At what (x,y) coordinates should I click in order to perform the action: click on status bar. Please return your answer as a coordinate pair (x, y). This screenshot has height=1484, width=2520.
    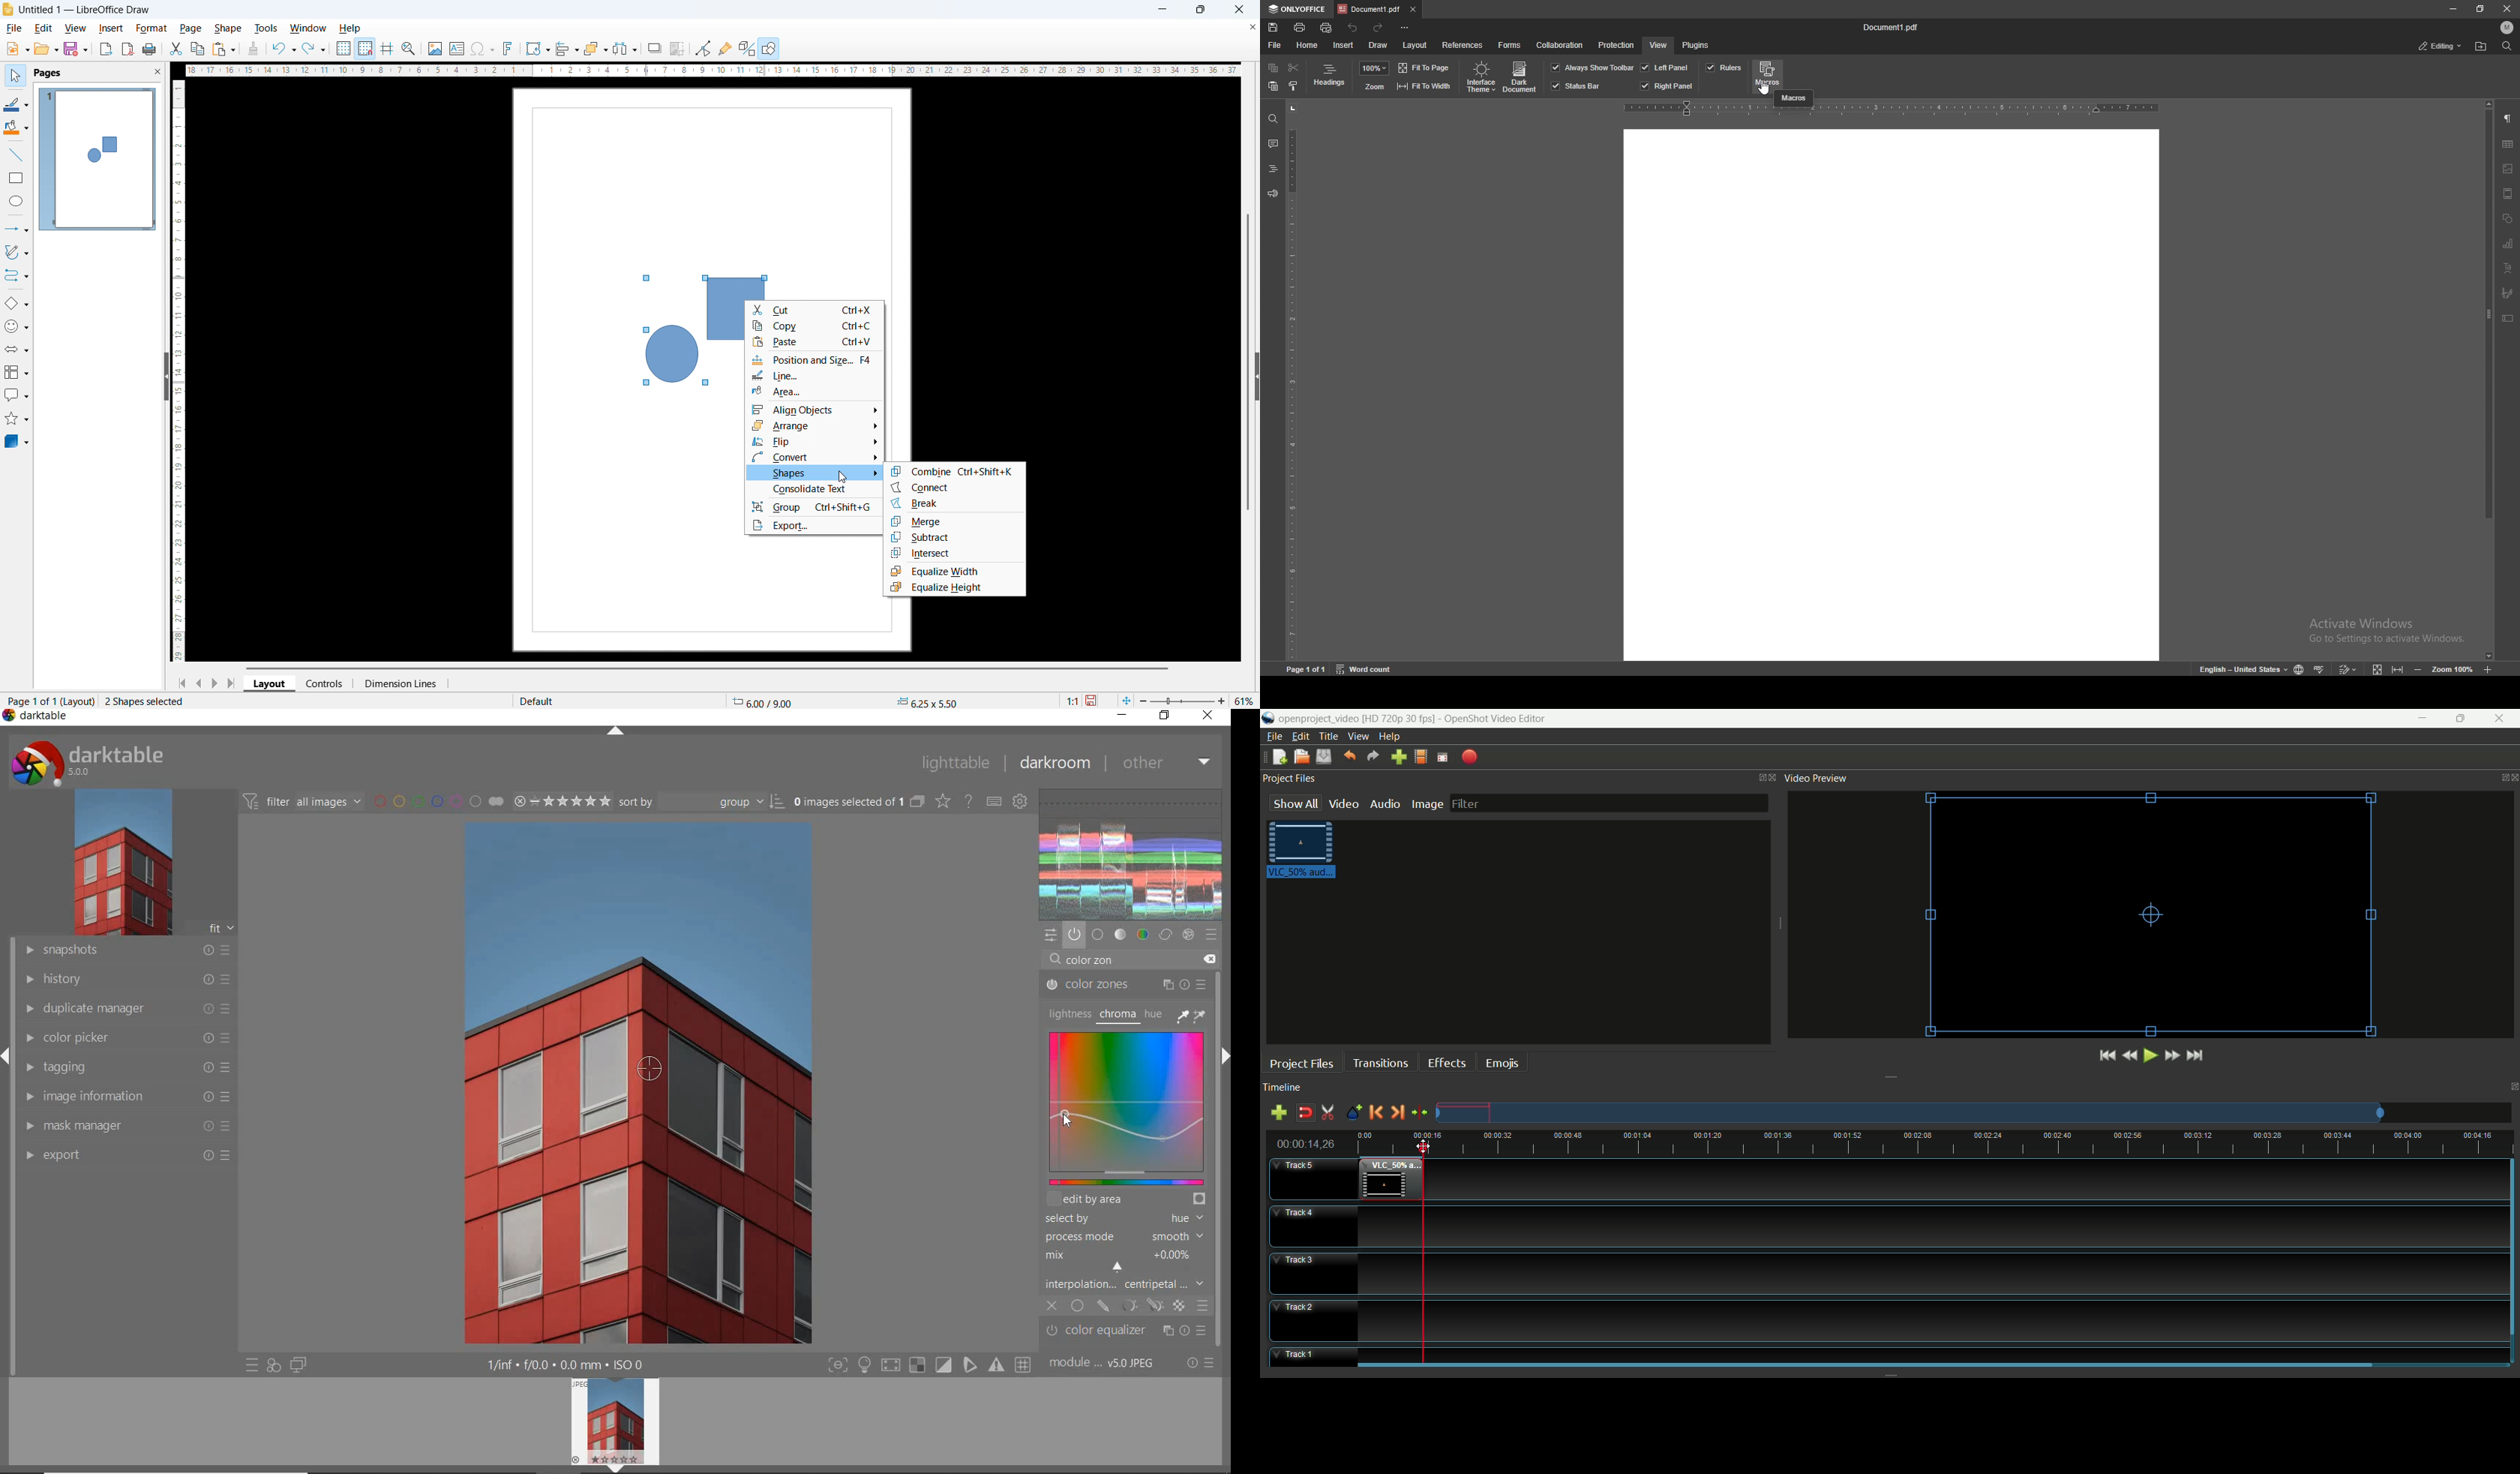
    Looking at the image, I should click on (1577, 86).